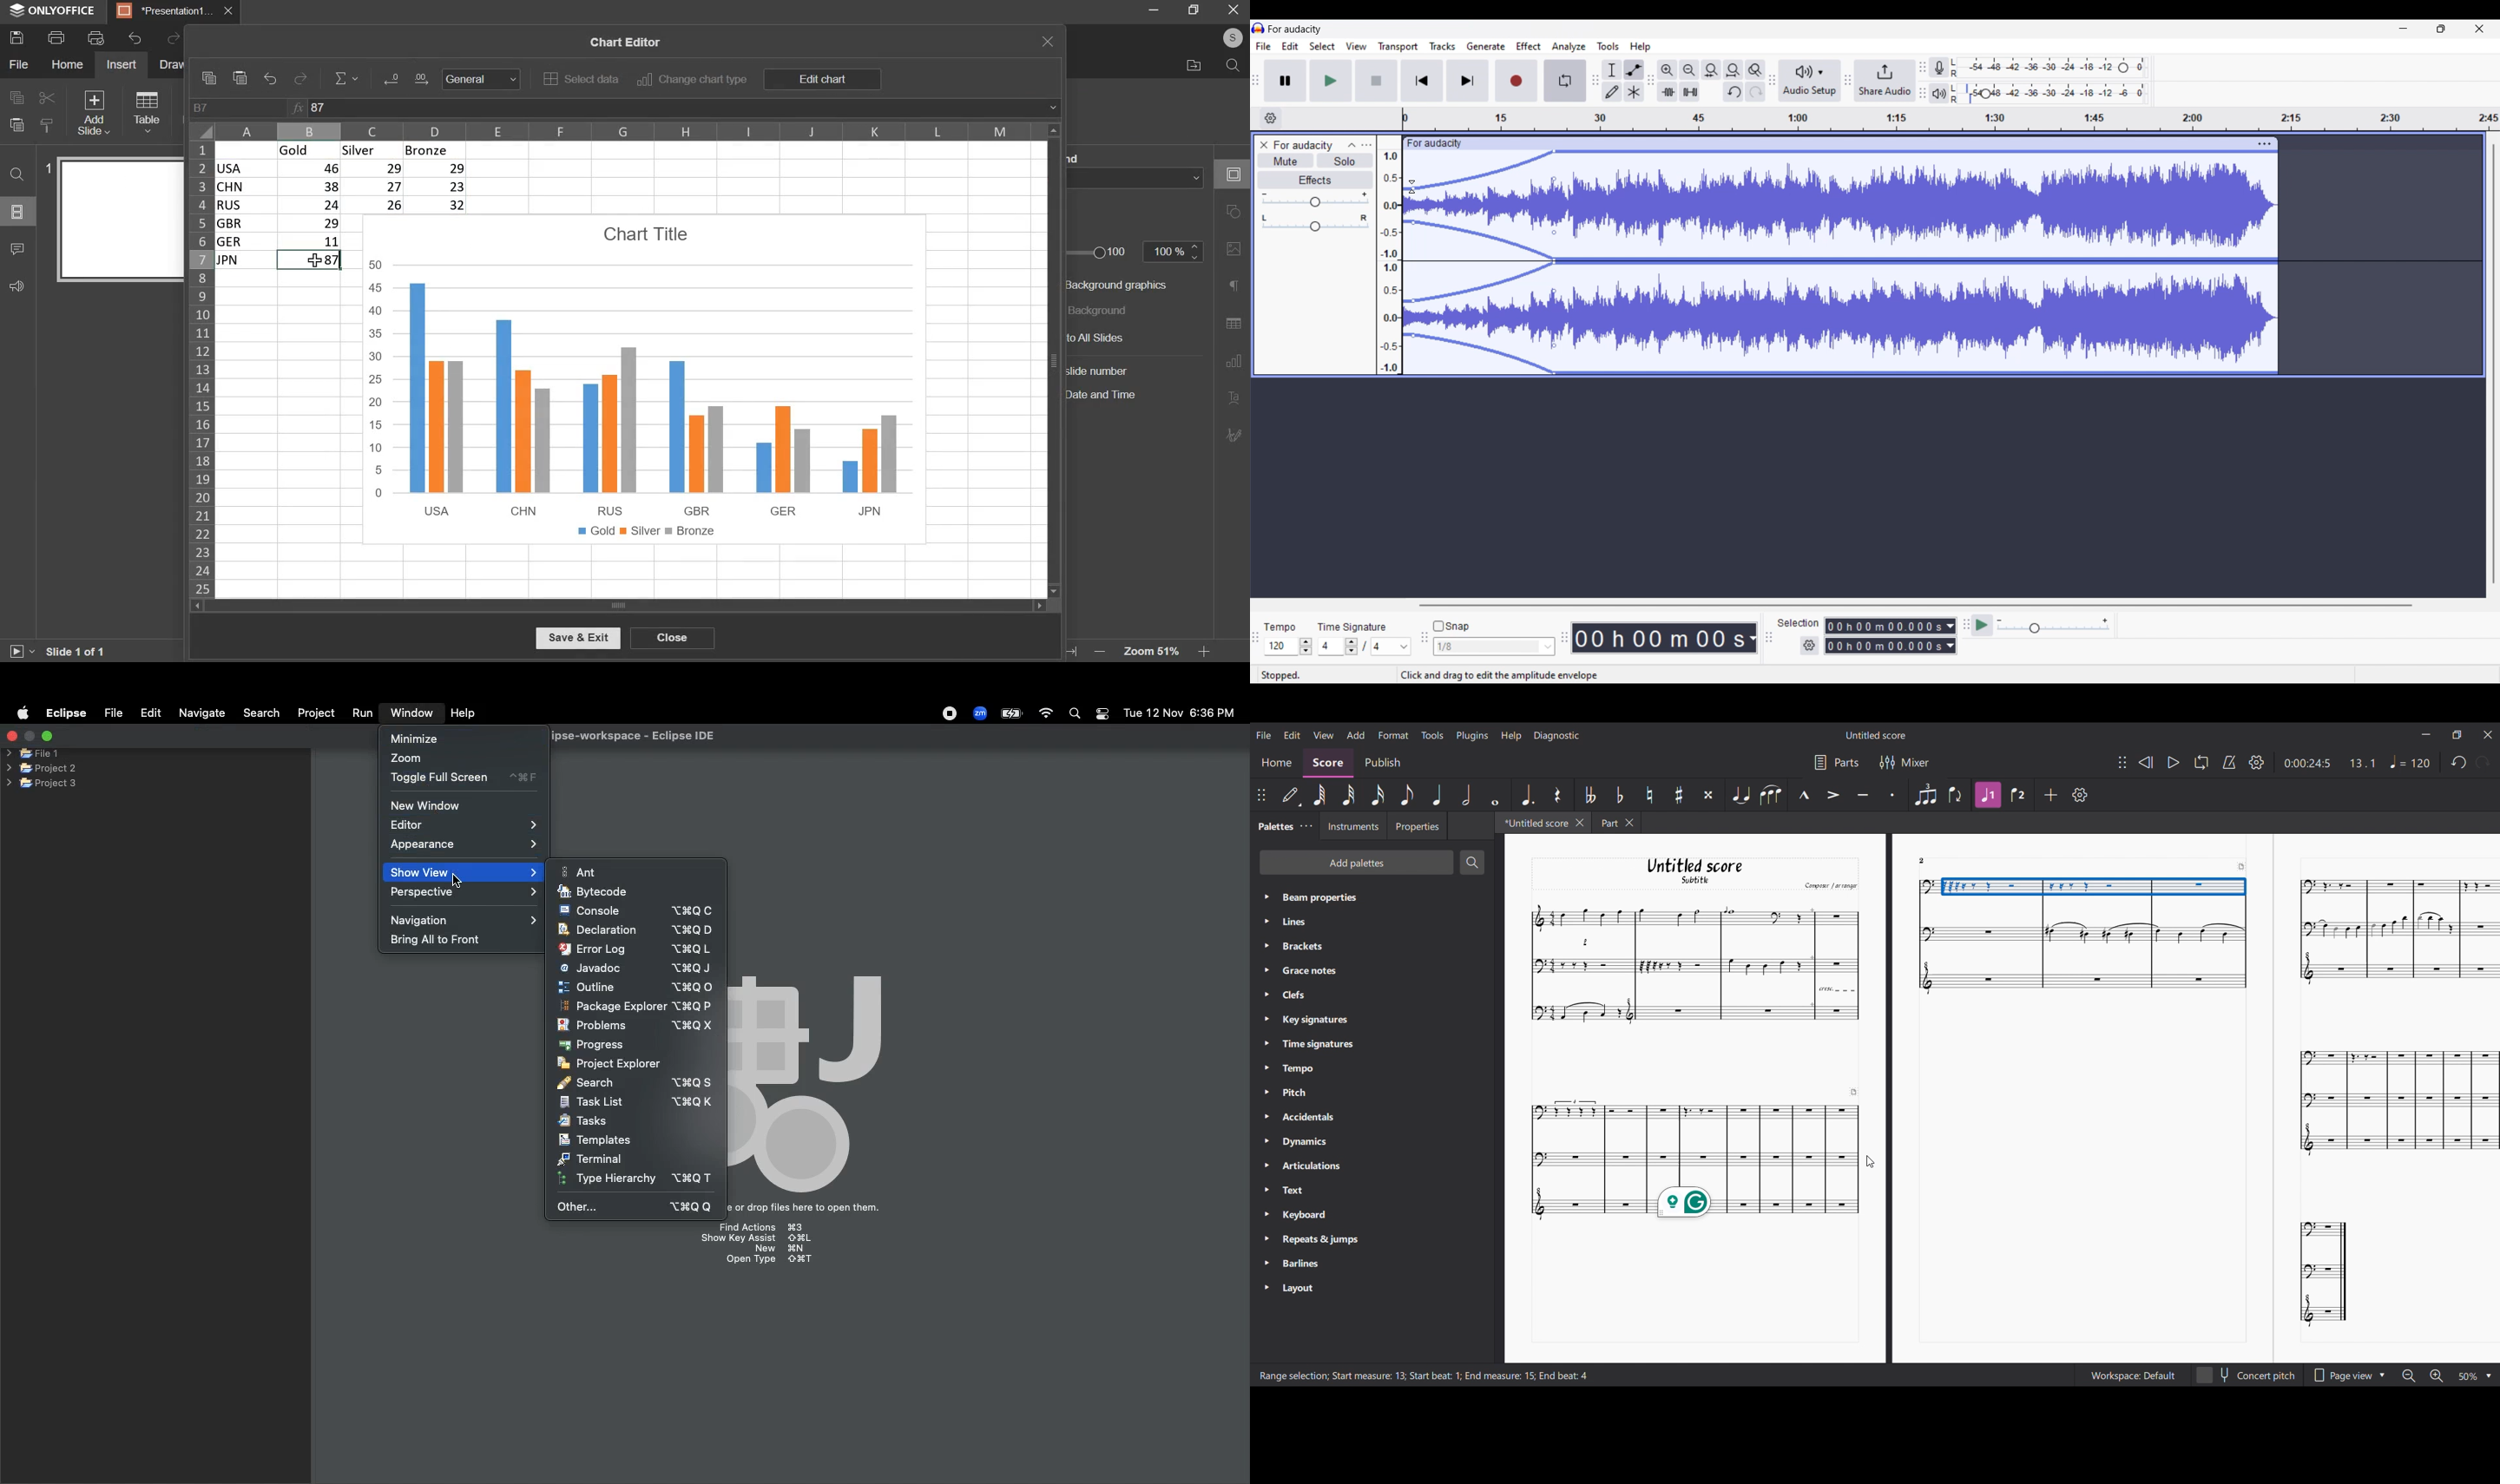 The height and width of the screenshot is (1484, 2520). Describe the element at coordinates (1383, 763) in the screenshot. I see `Publish ` at that location.